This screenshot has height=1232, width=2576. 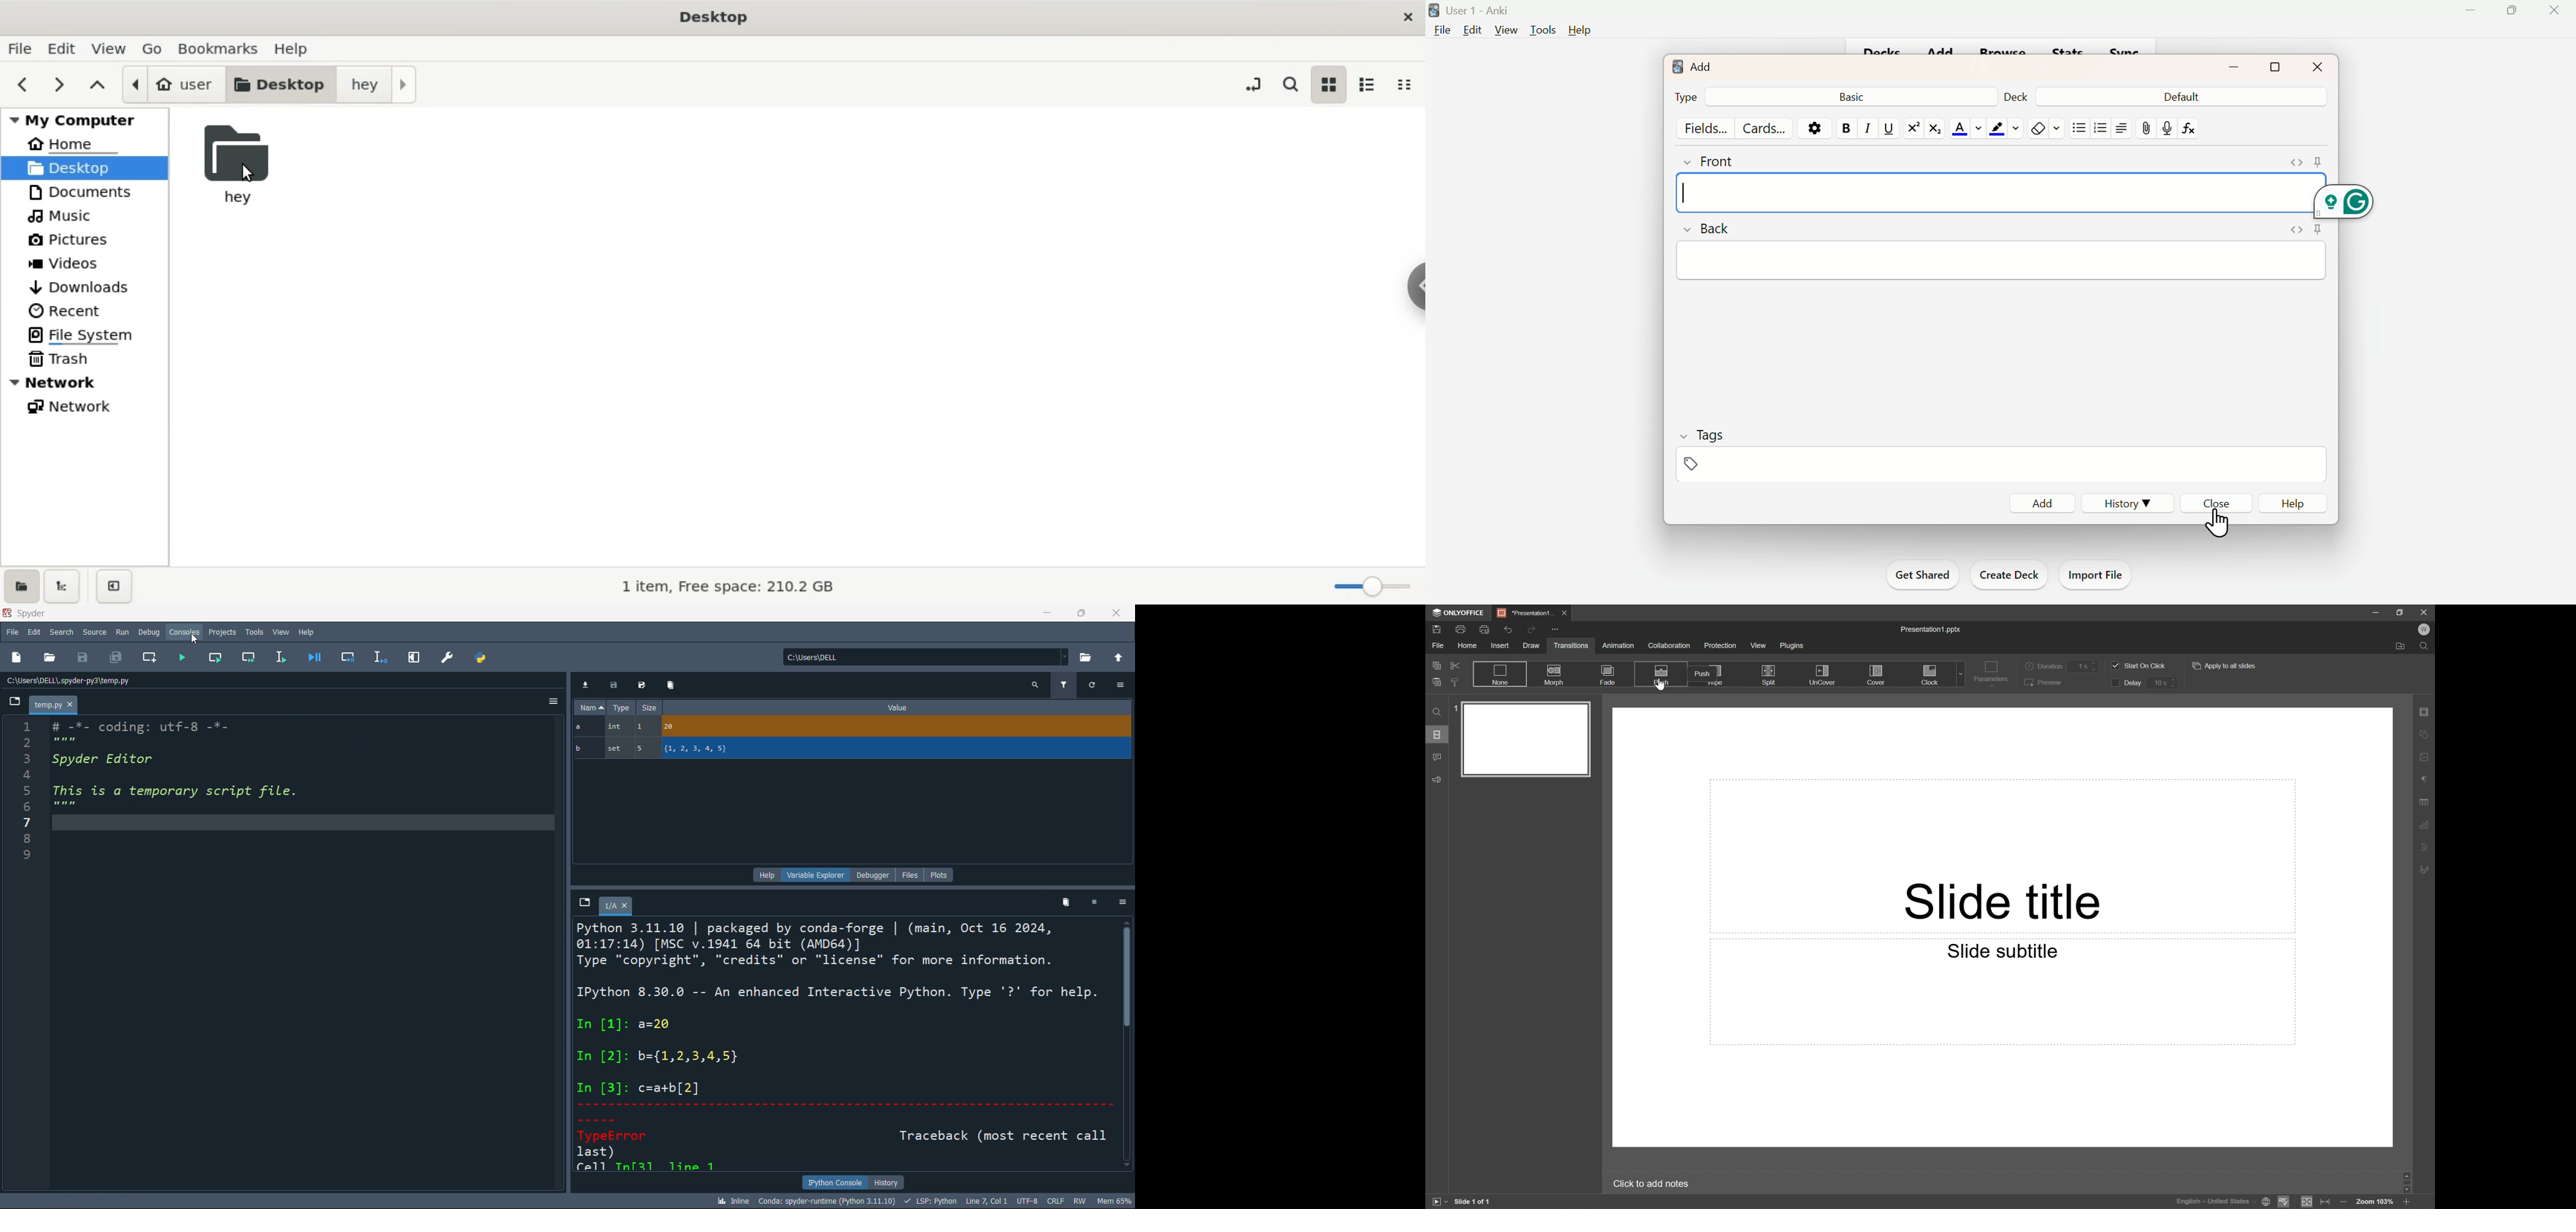 I want to click on debug cell, so click(x=348, y=657).